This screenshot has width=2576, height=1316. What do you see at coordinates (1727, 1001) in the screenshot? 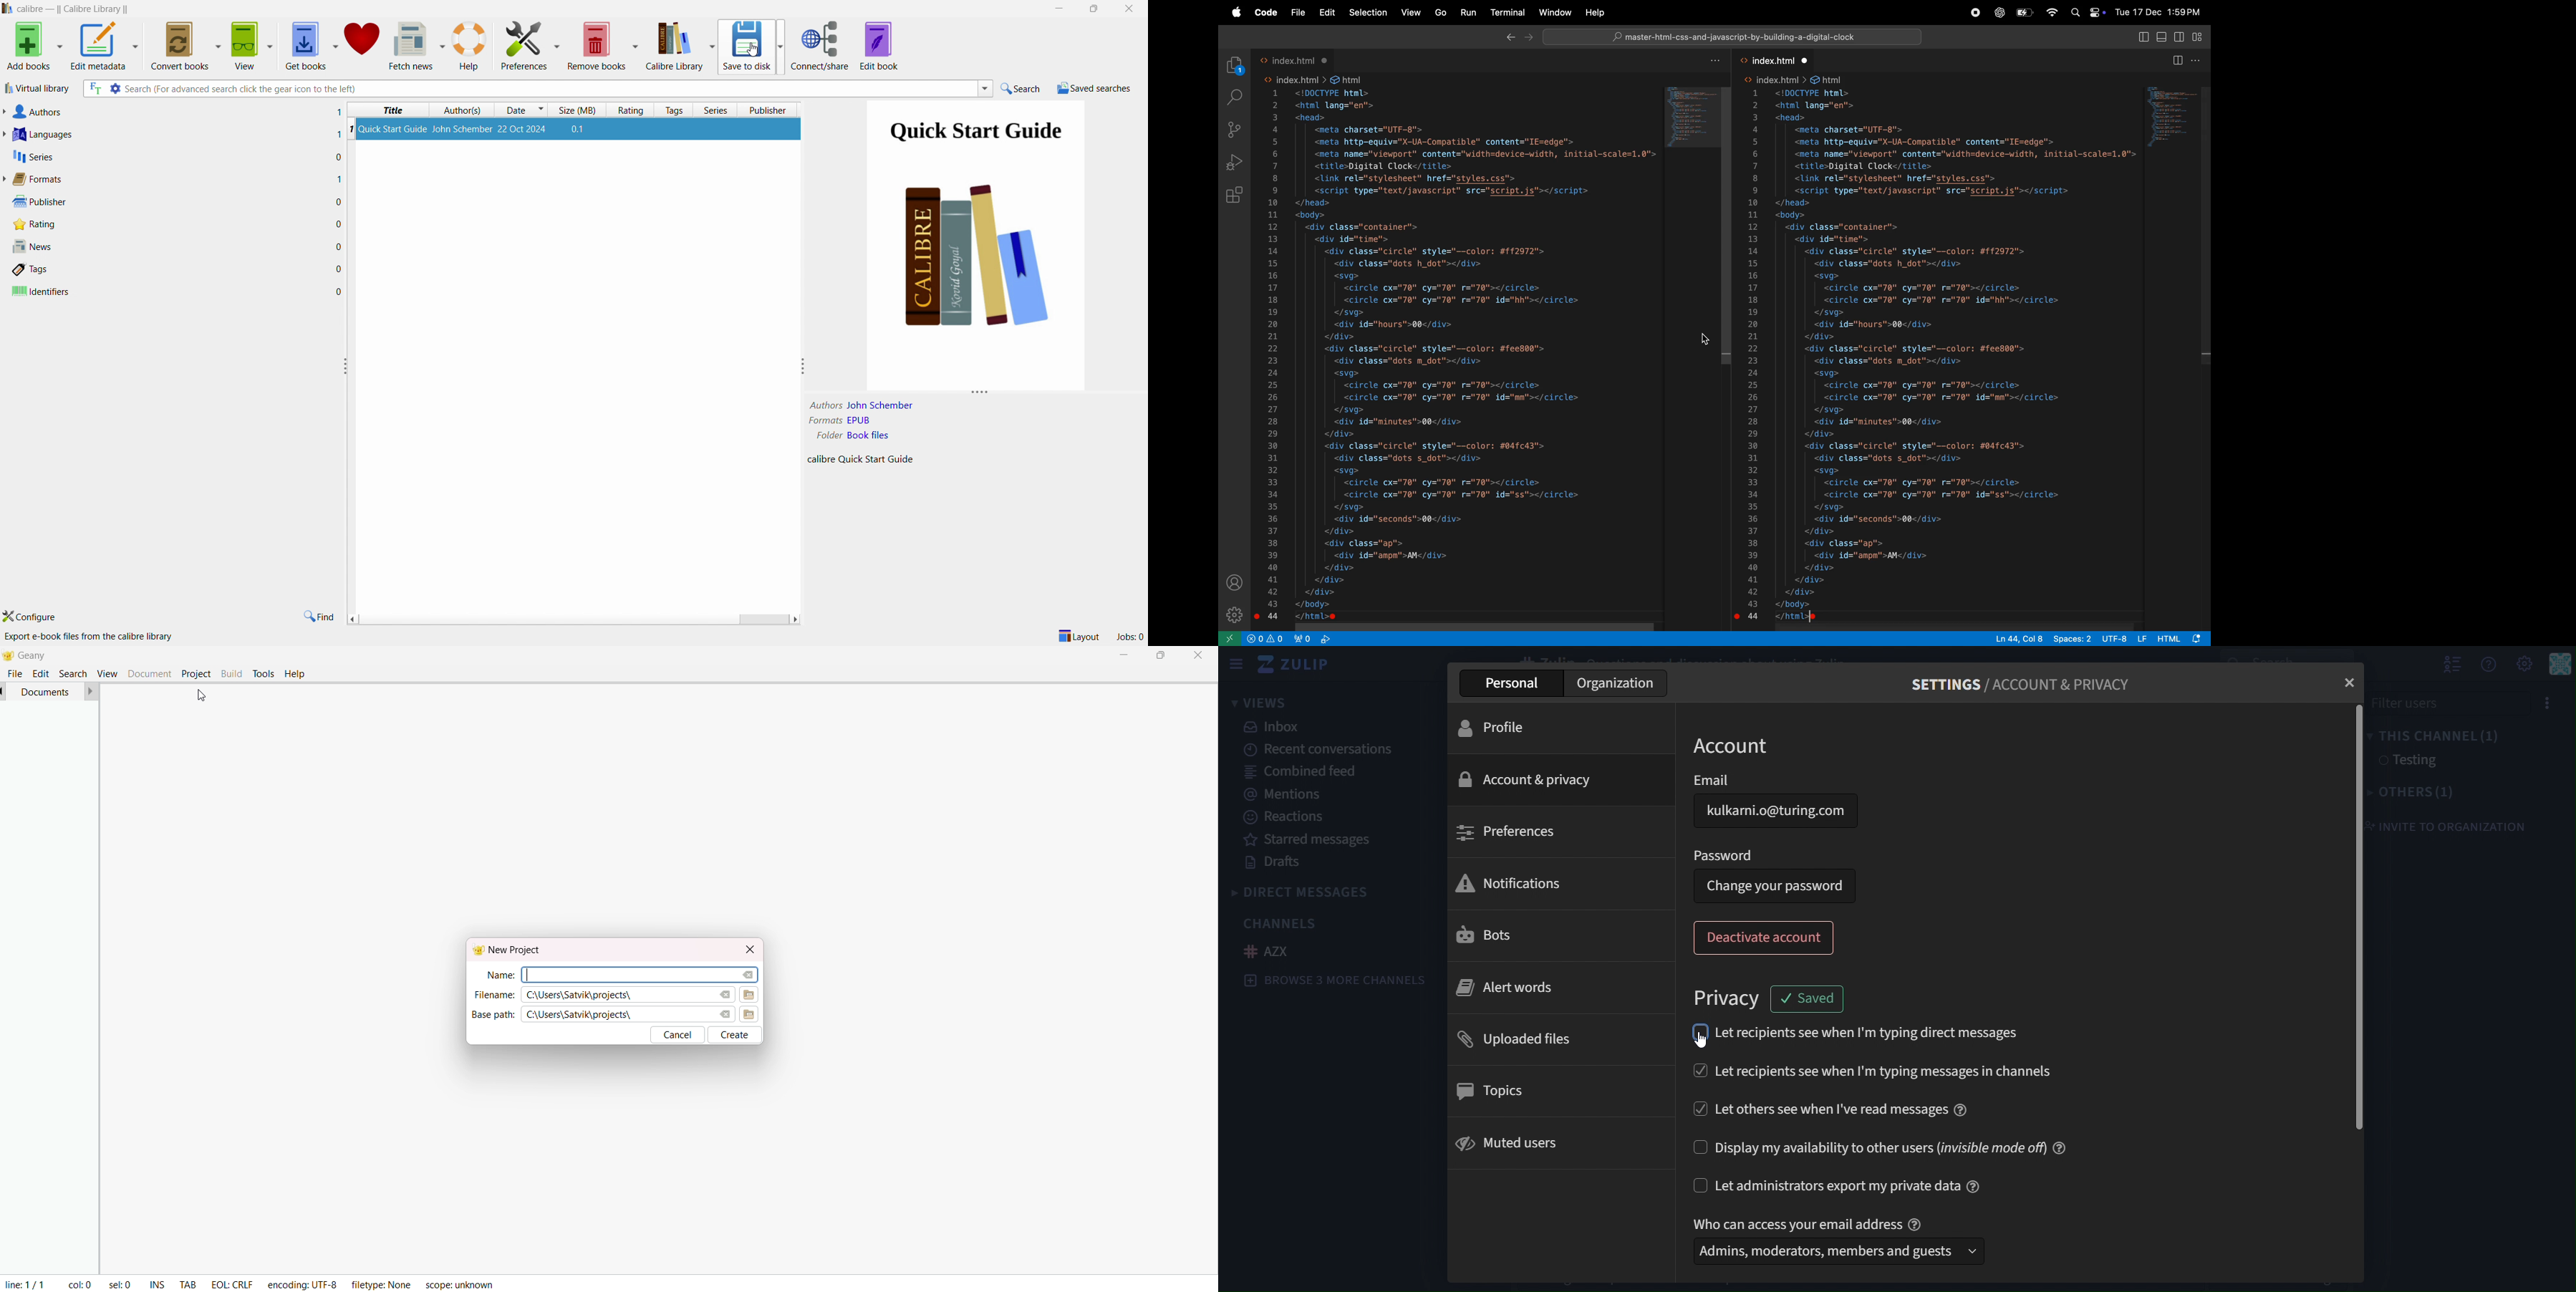
I see `privacy` at bounding box center [1727, 1001].